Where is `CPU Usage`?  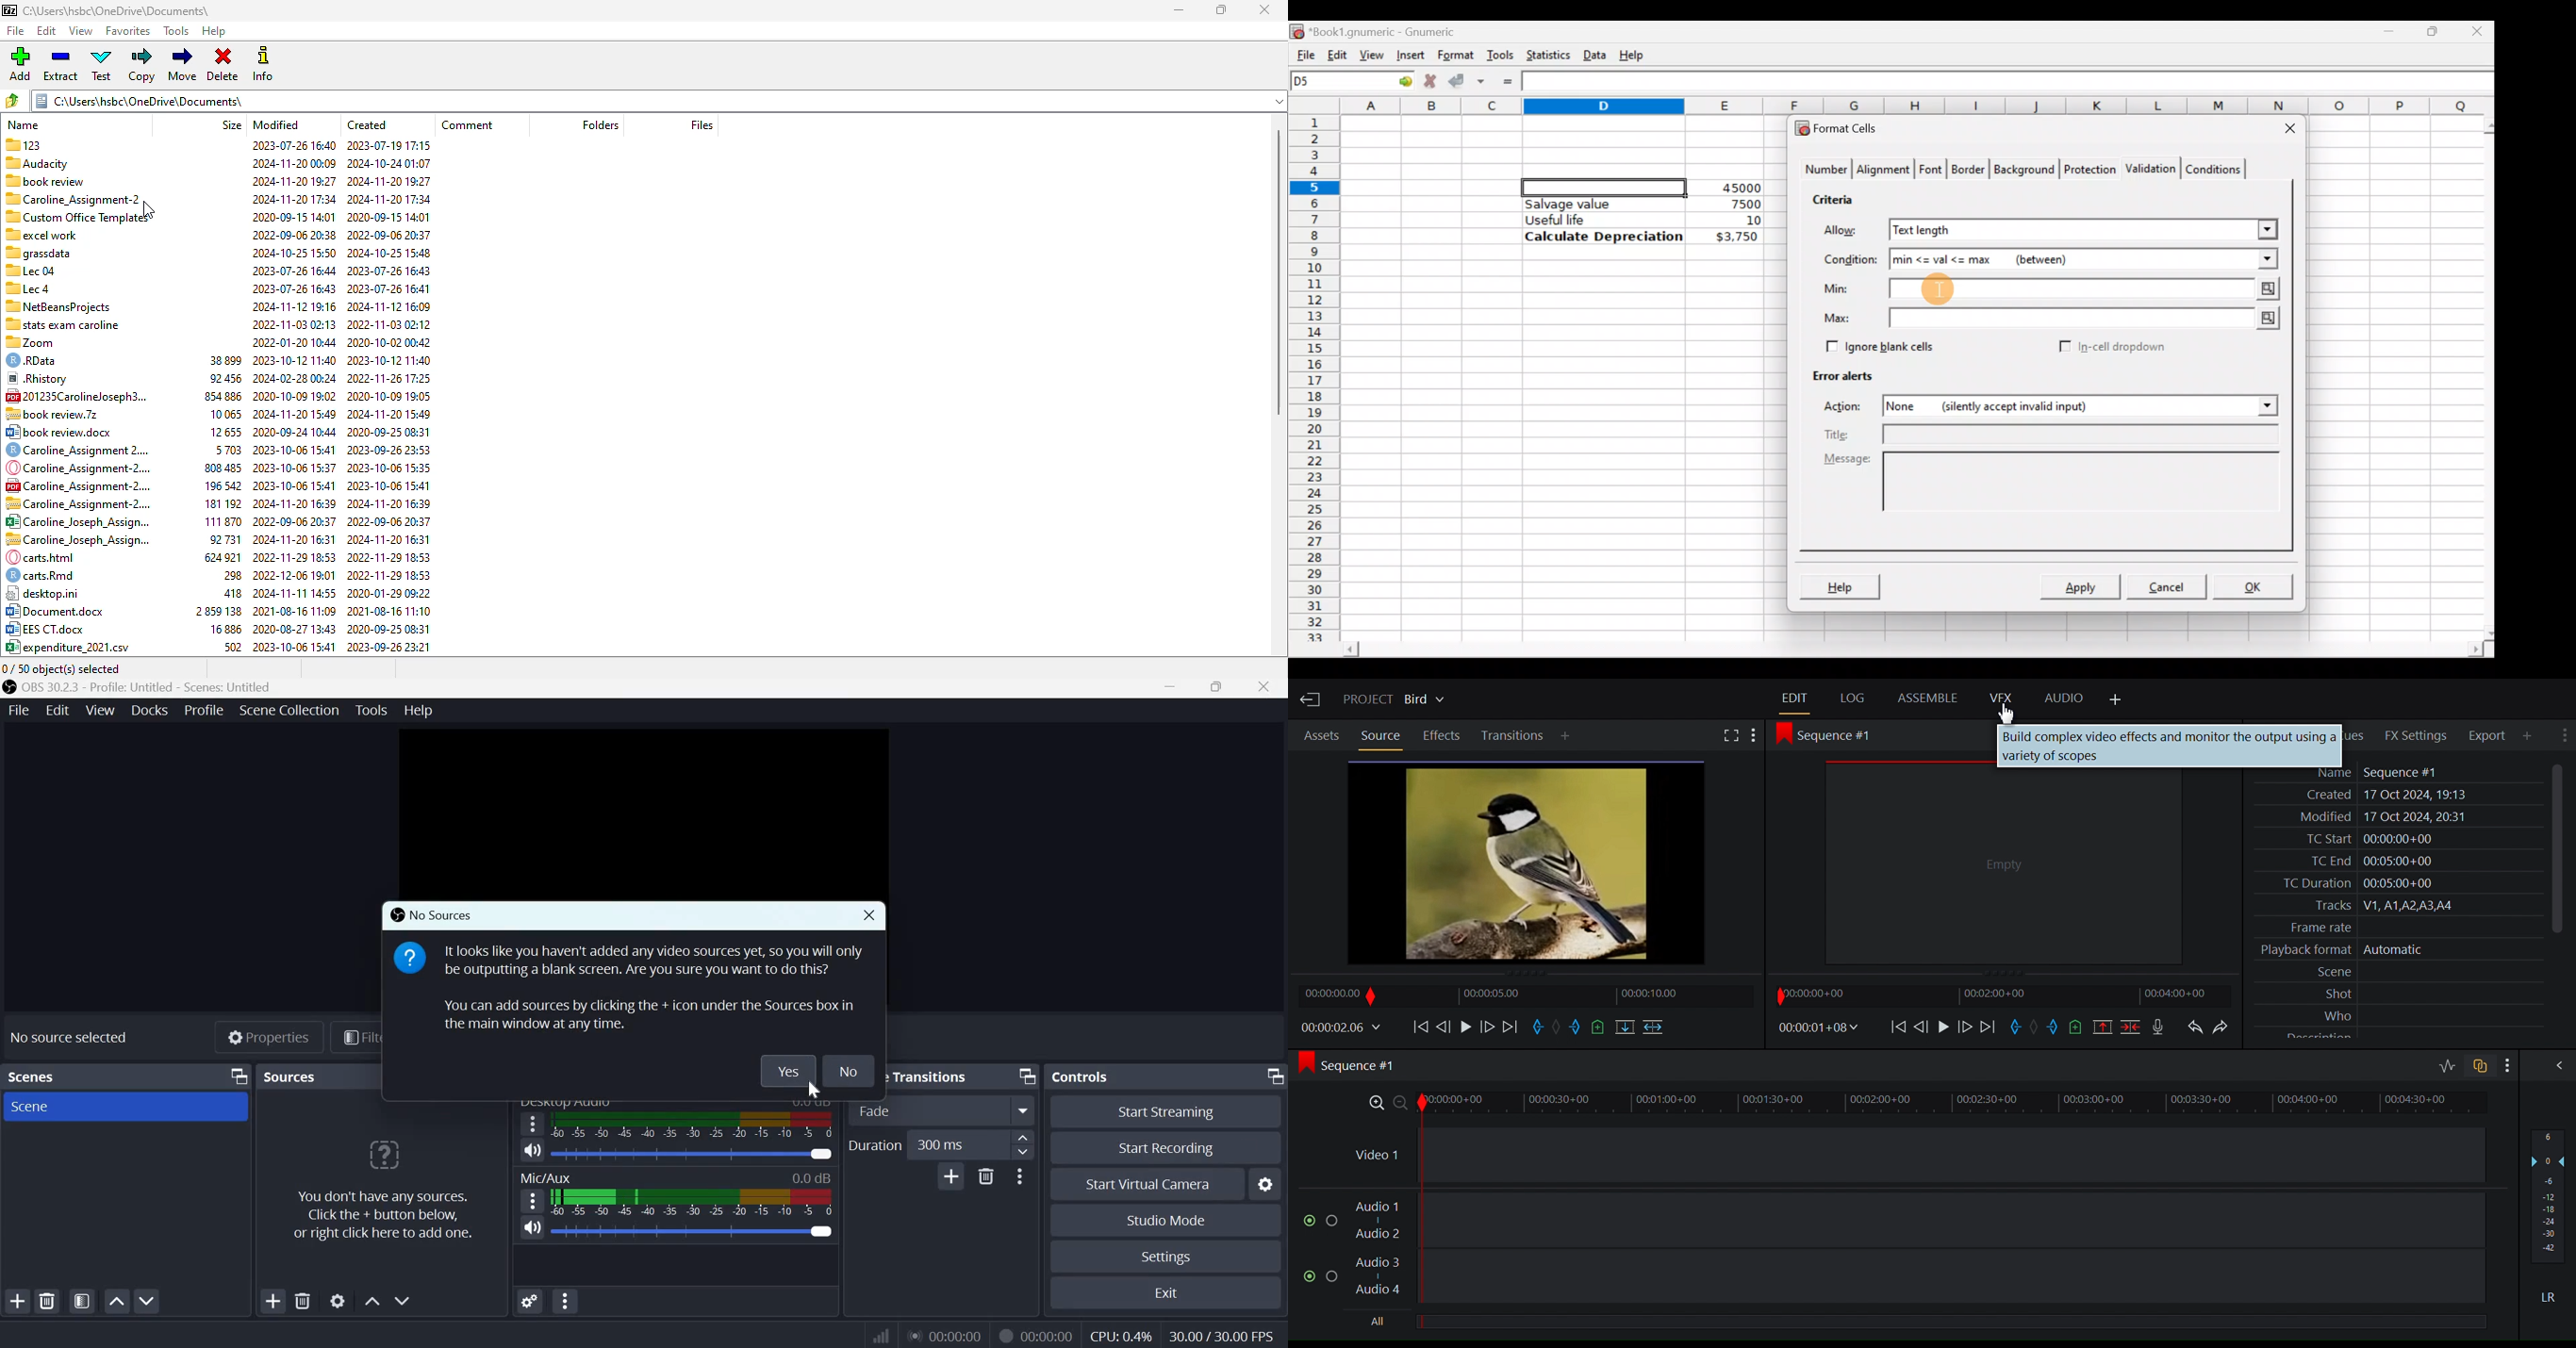
CPU Usage is located at coordinates (1122, 1334).